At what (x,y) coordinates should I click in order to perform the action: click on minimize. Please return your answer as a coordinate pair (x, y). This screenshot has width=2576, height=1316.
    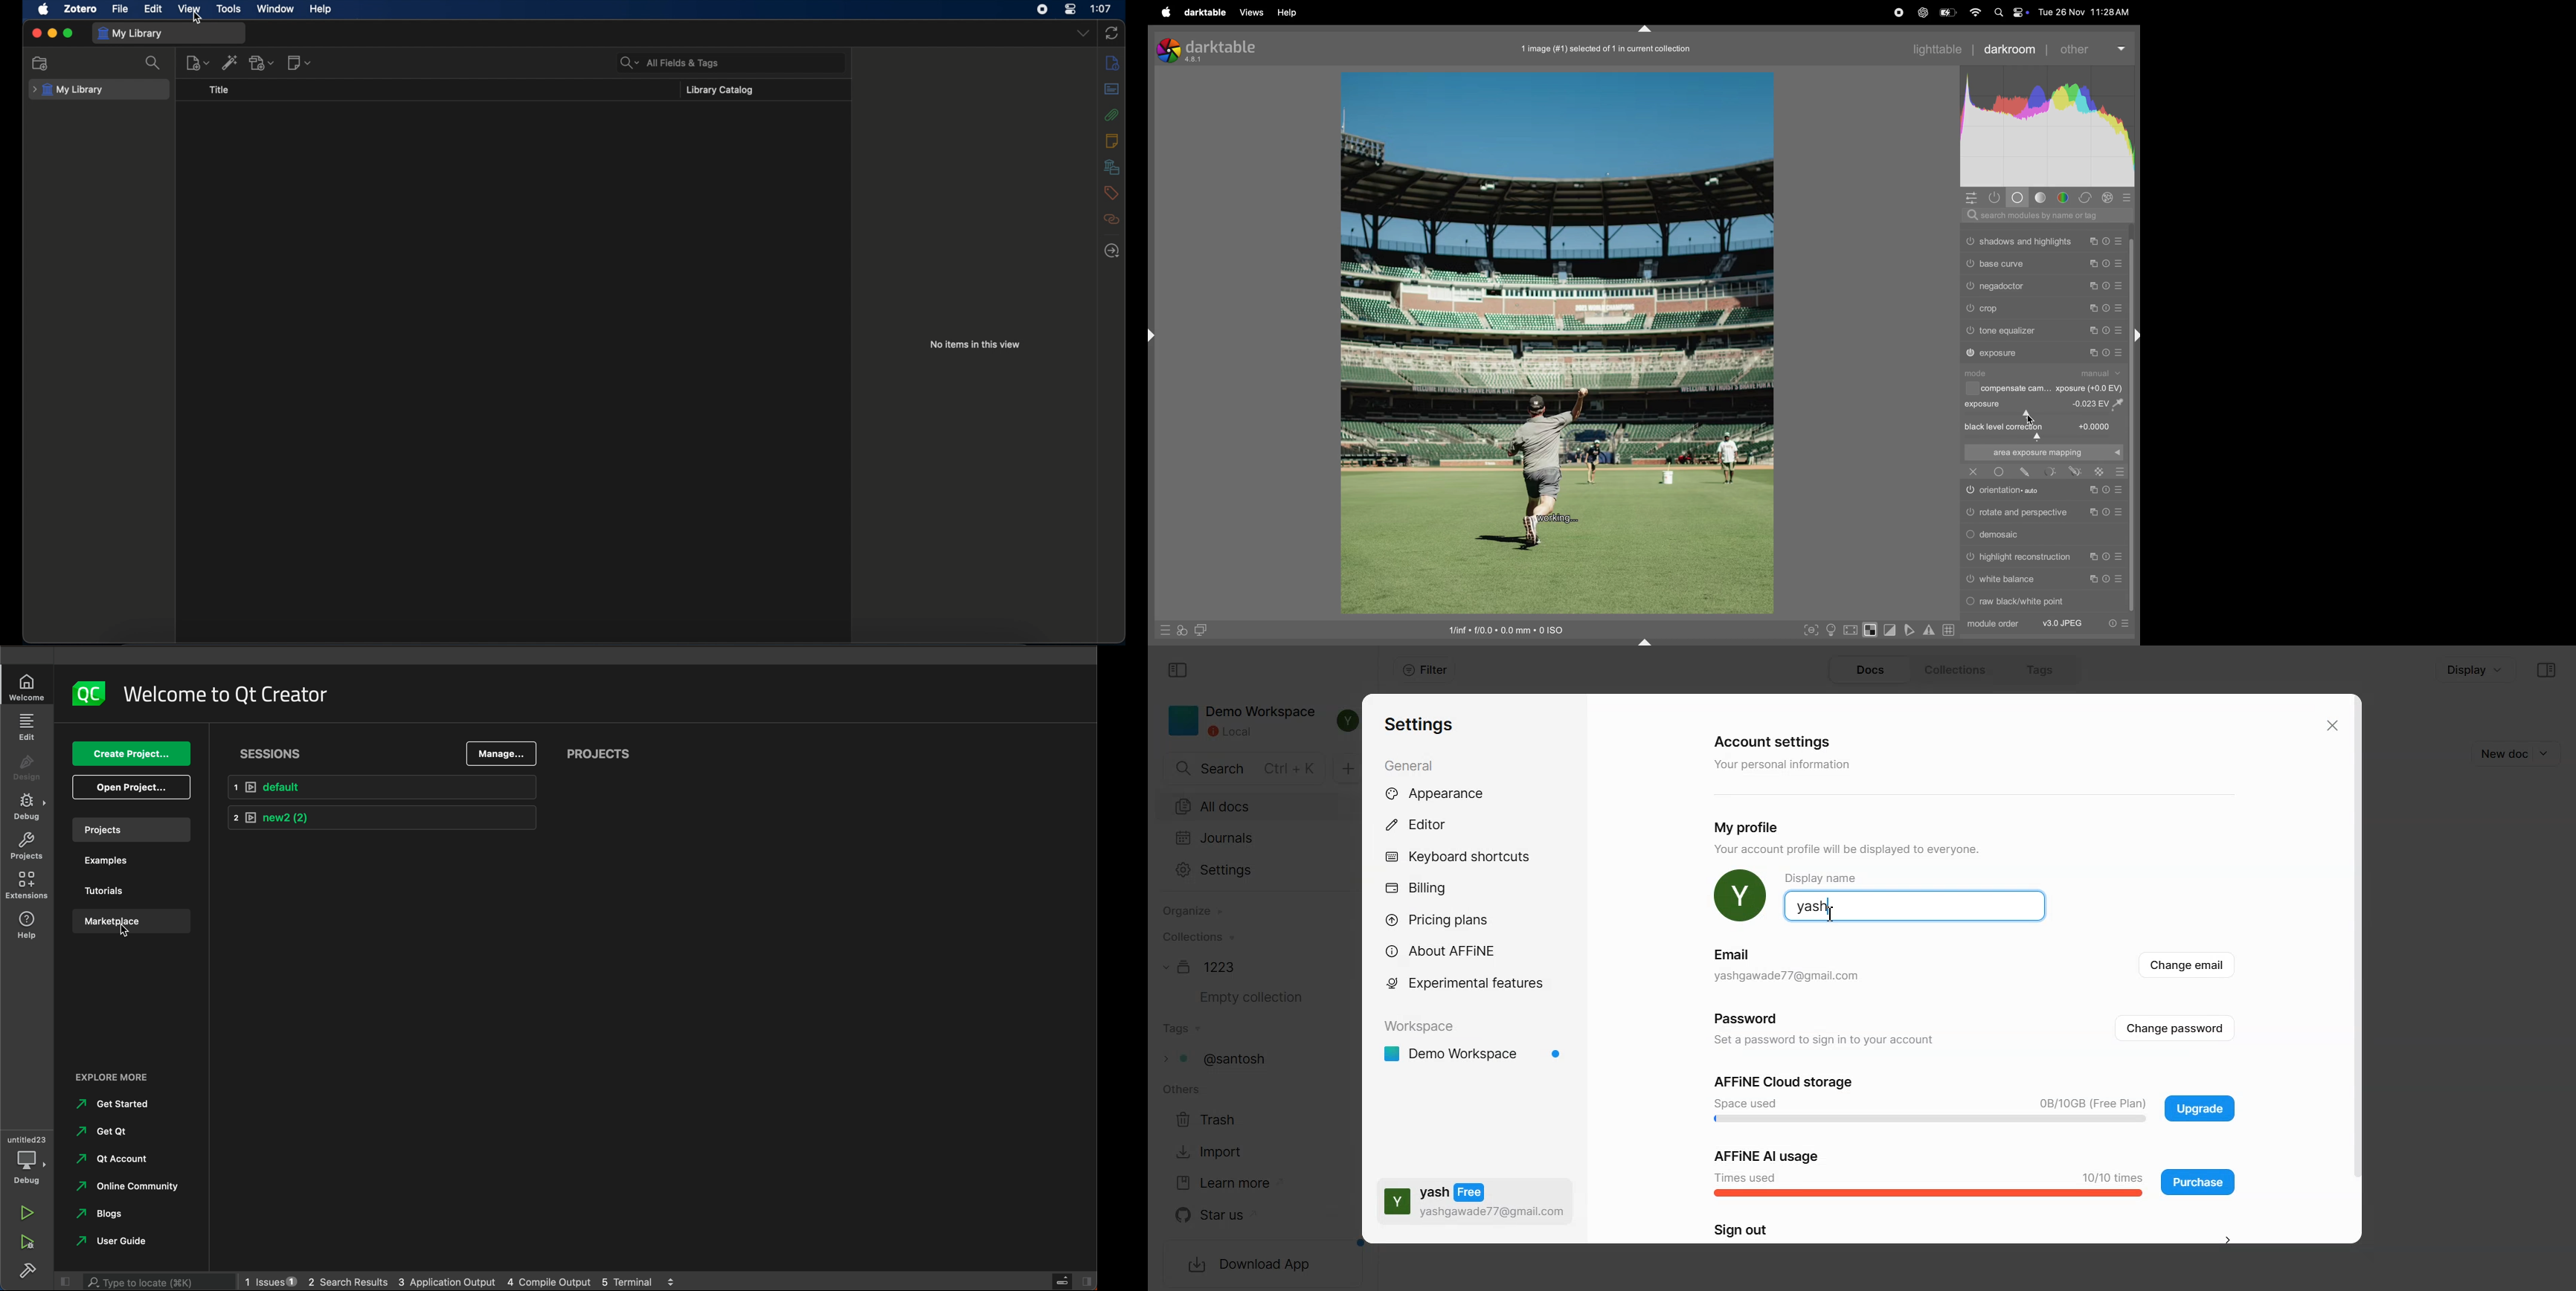
    Looking at the image, I should click on (51, 33).